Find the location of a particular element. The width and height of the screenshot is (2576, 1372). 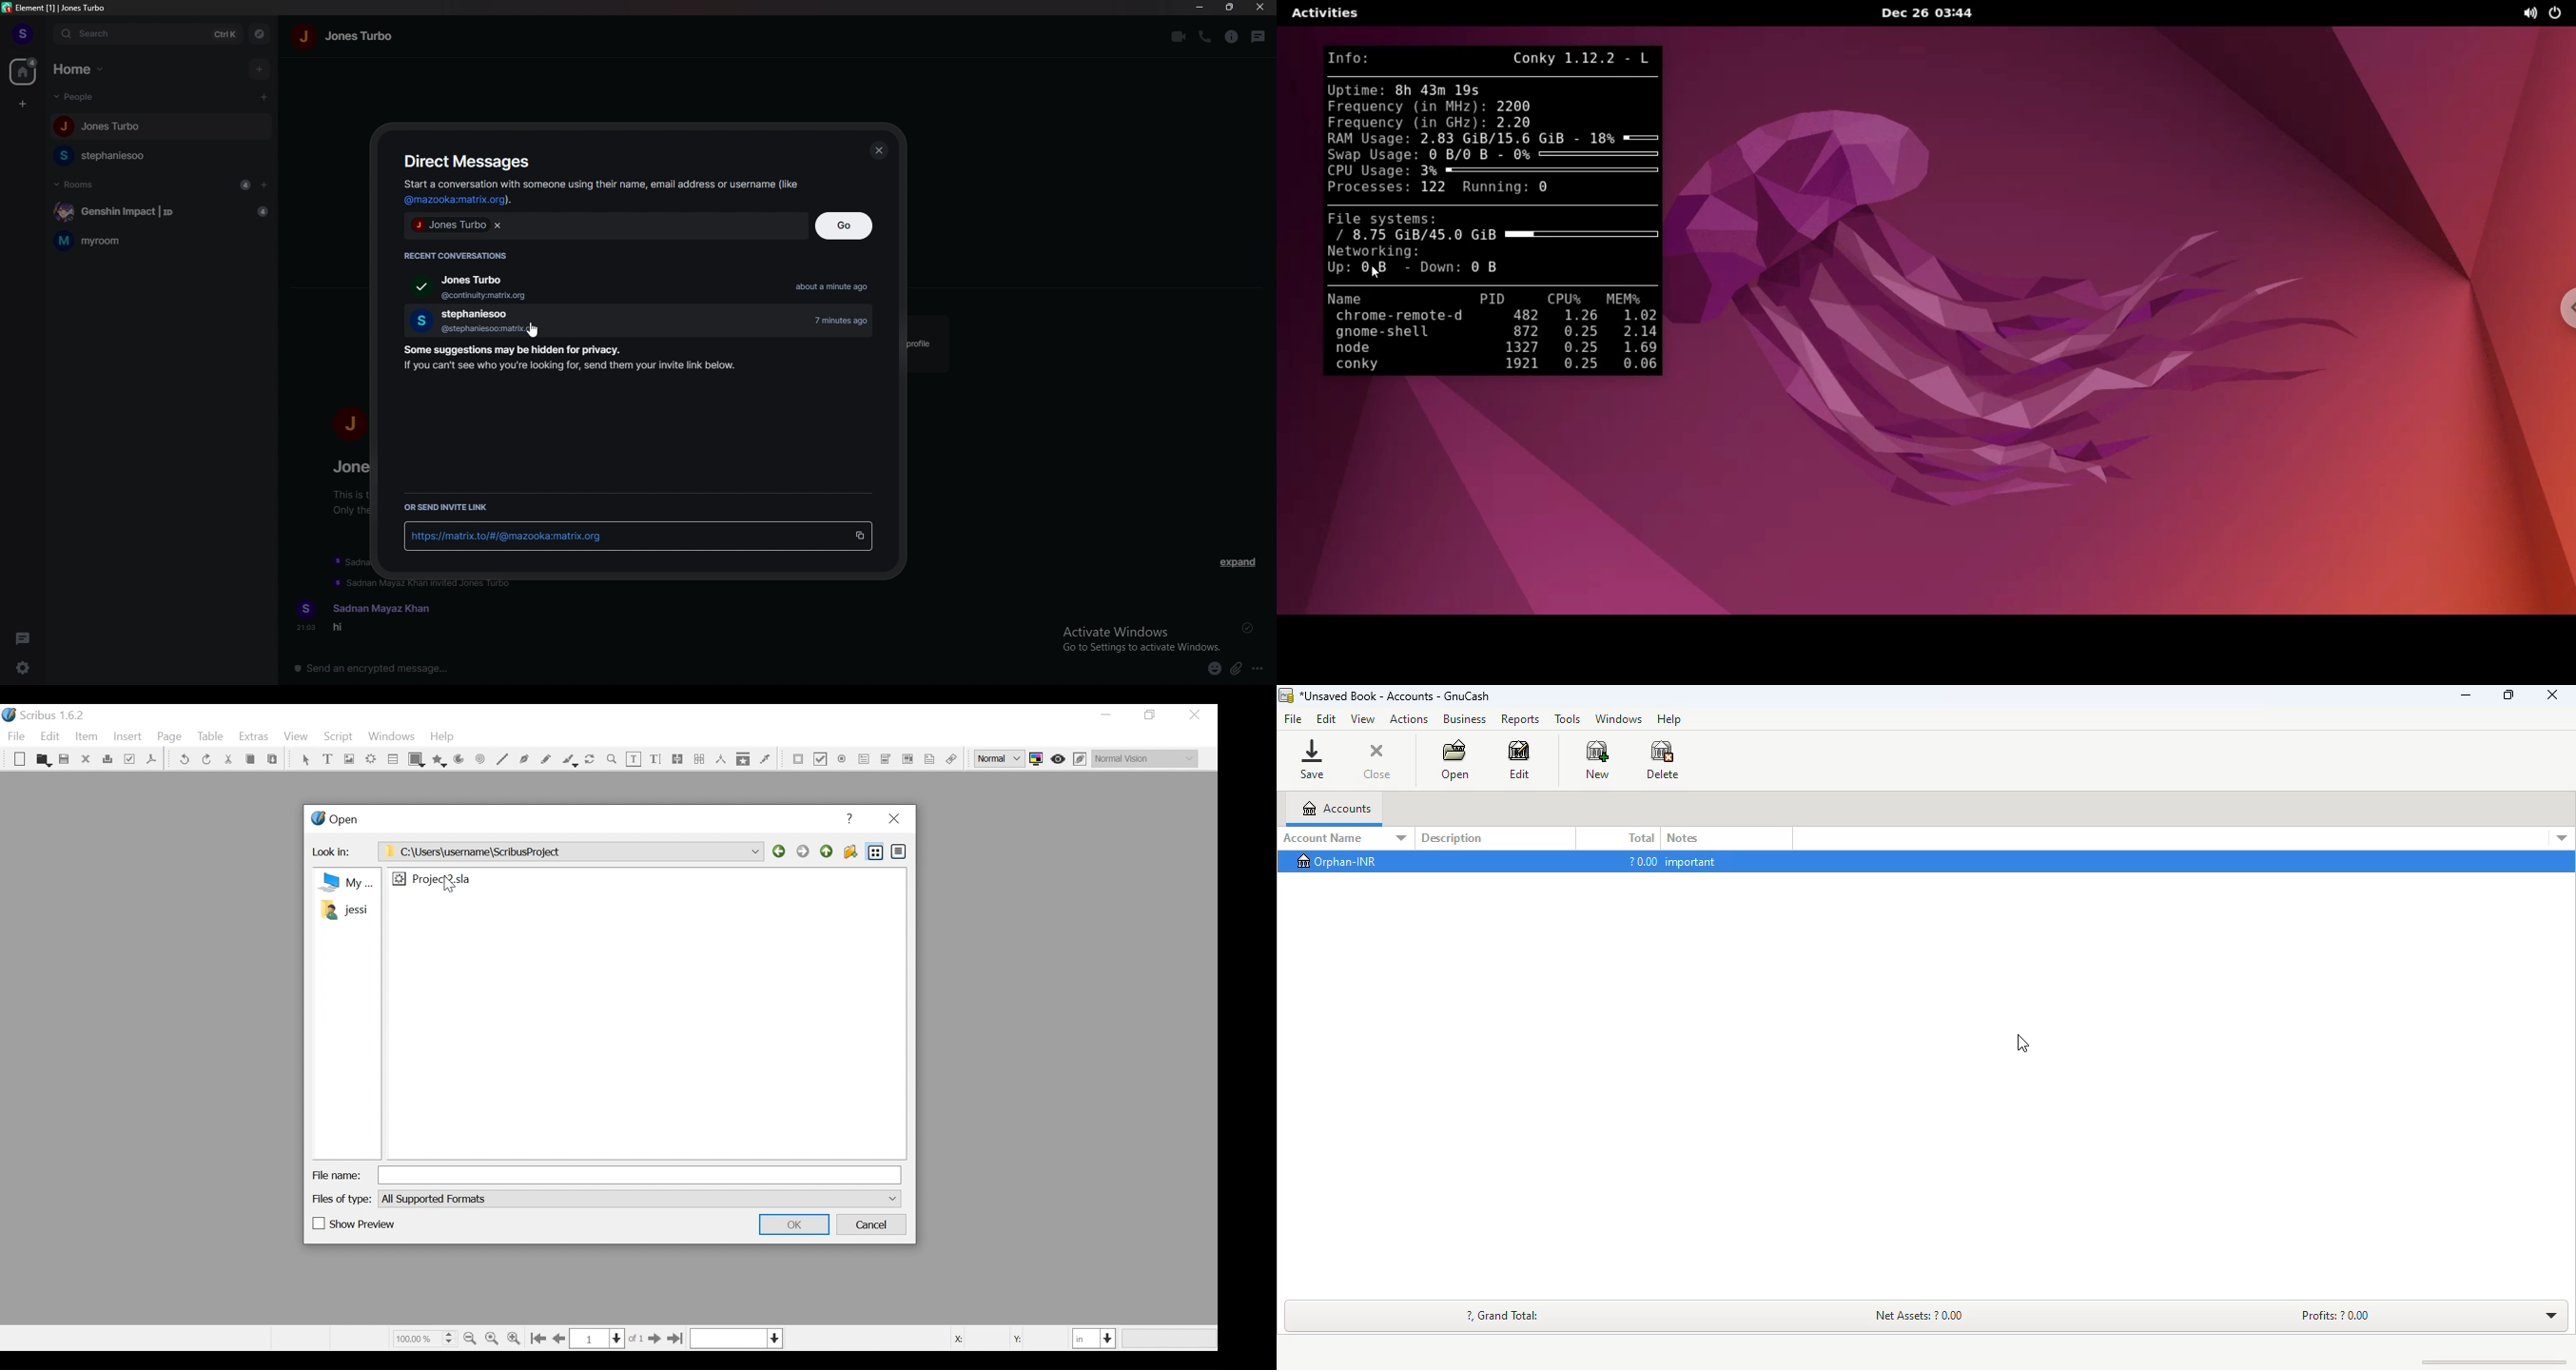

Select the current unit is located at coordinates (1095, 1338).